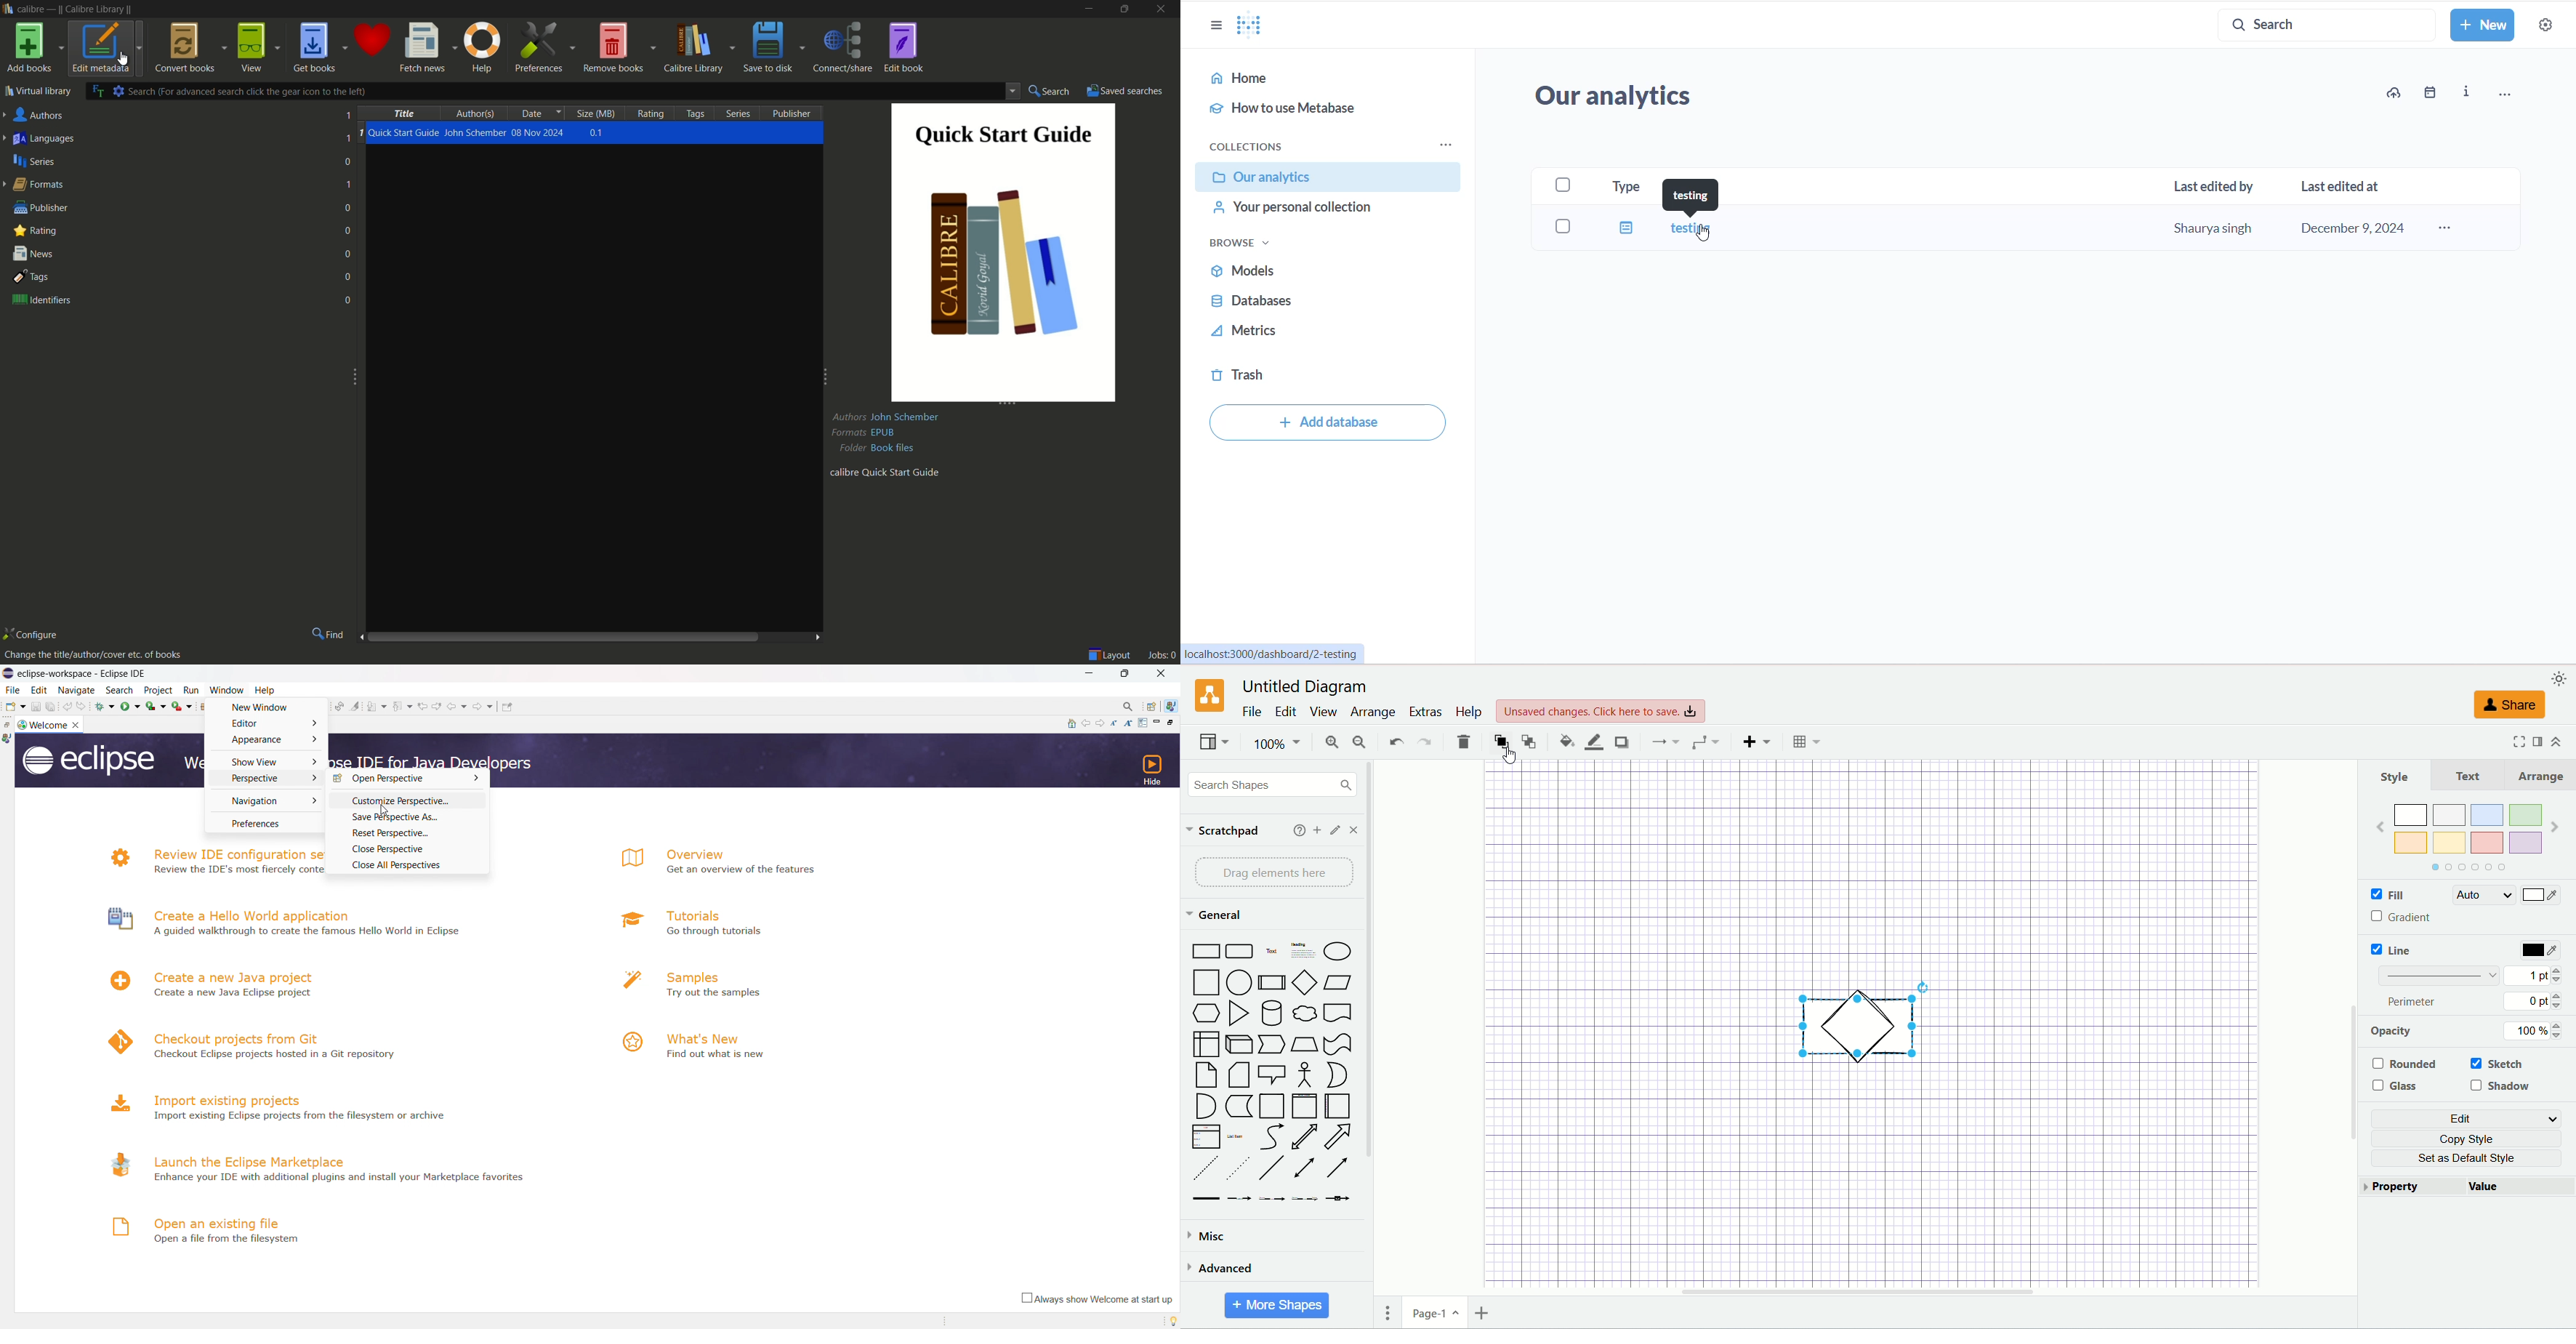 The height and width of the screenshot is (1344, 2576). What do you see at coordinates (1357, 743) in the screenshot?
I see `zoom out` at bounding box center [1357, 743].